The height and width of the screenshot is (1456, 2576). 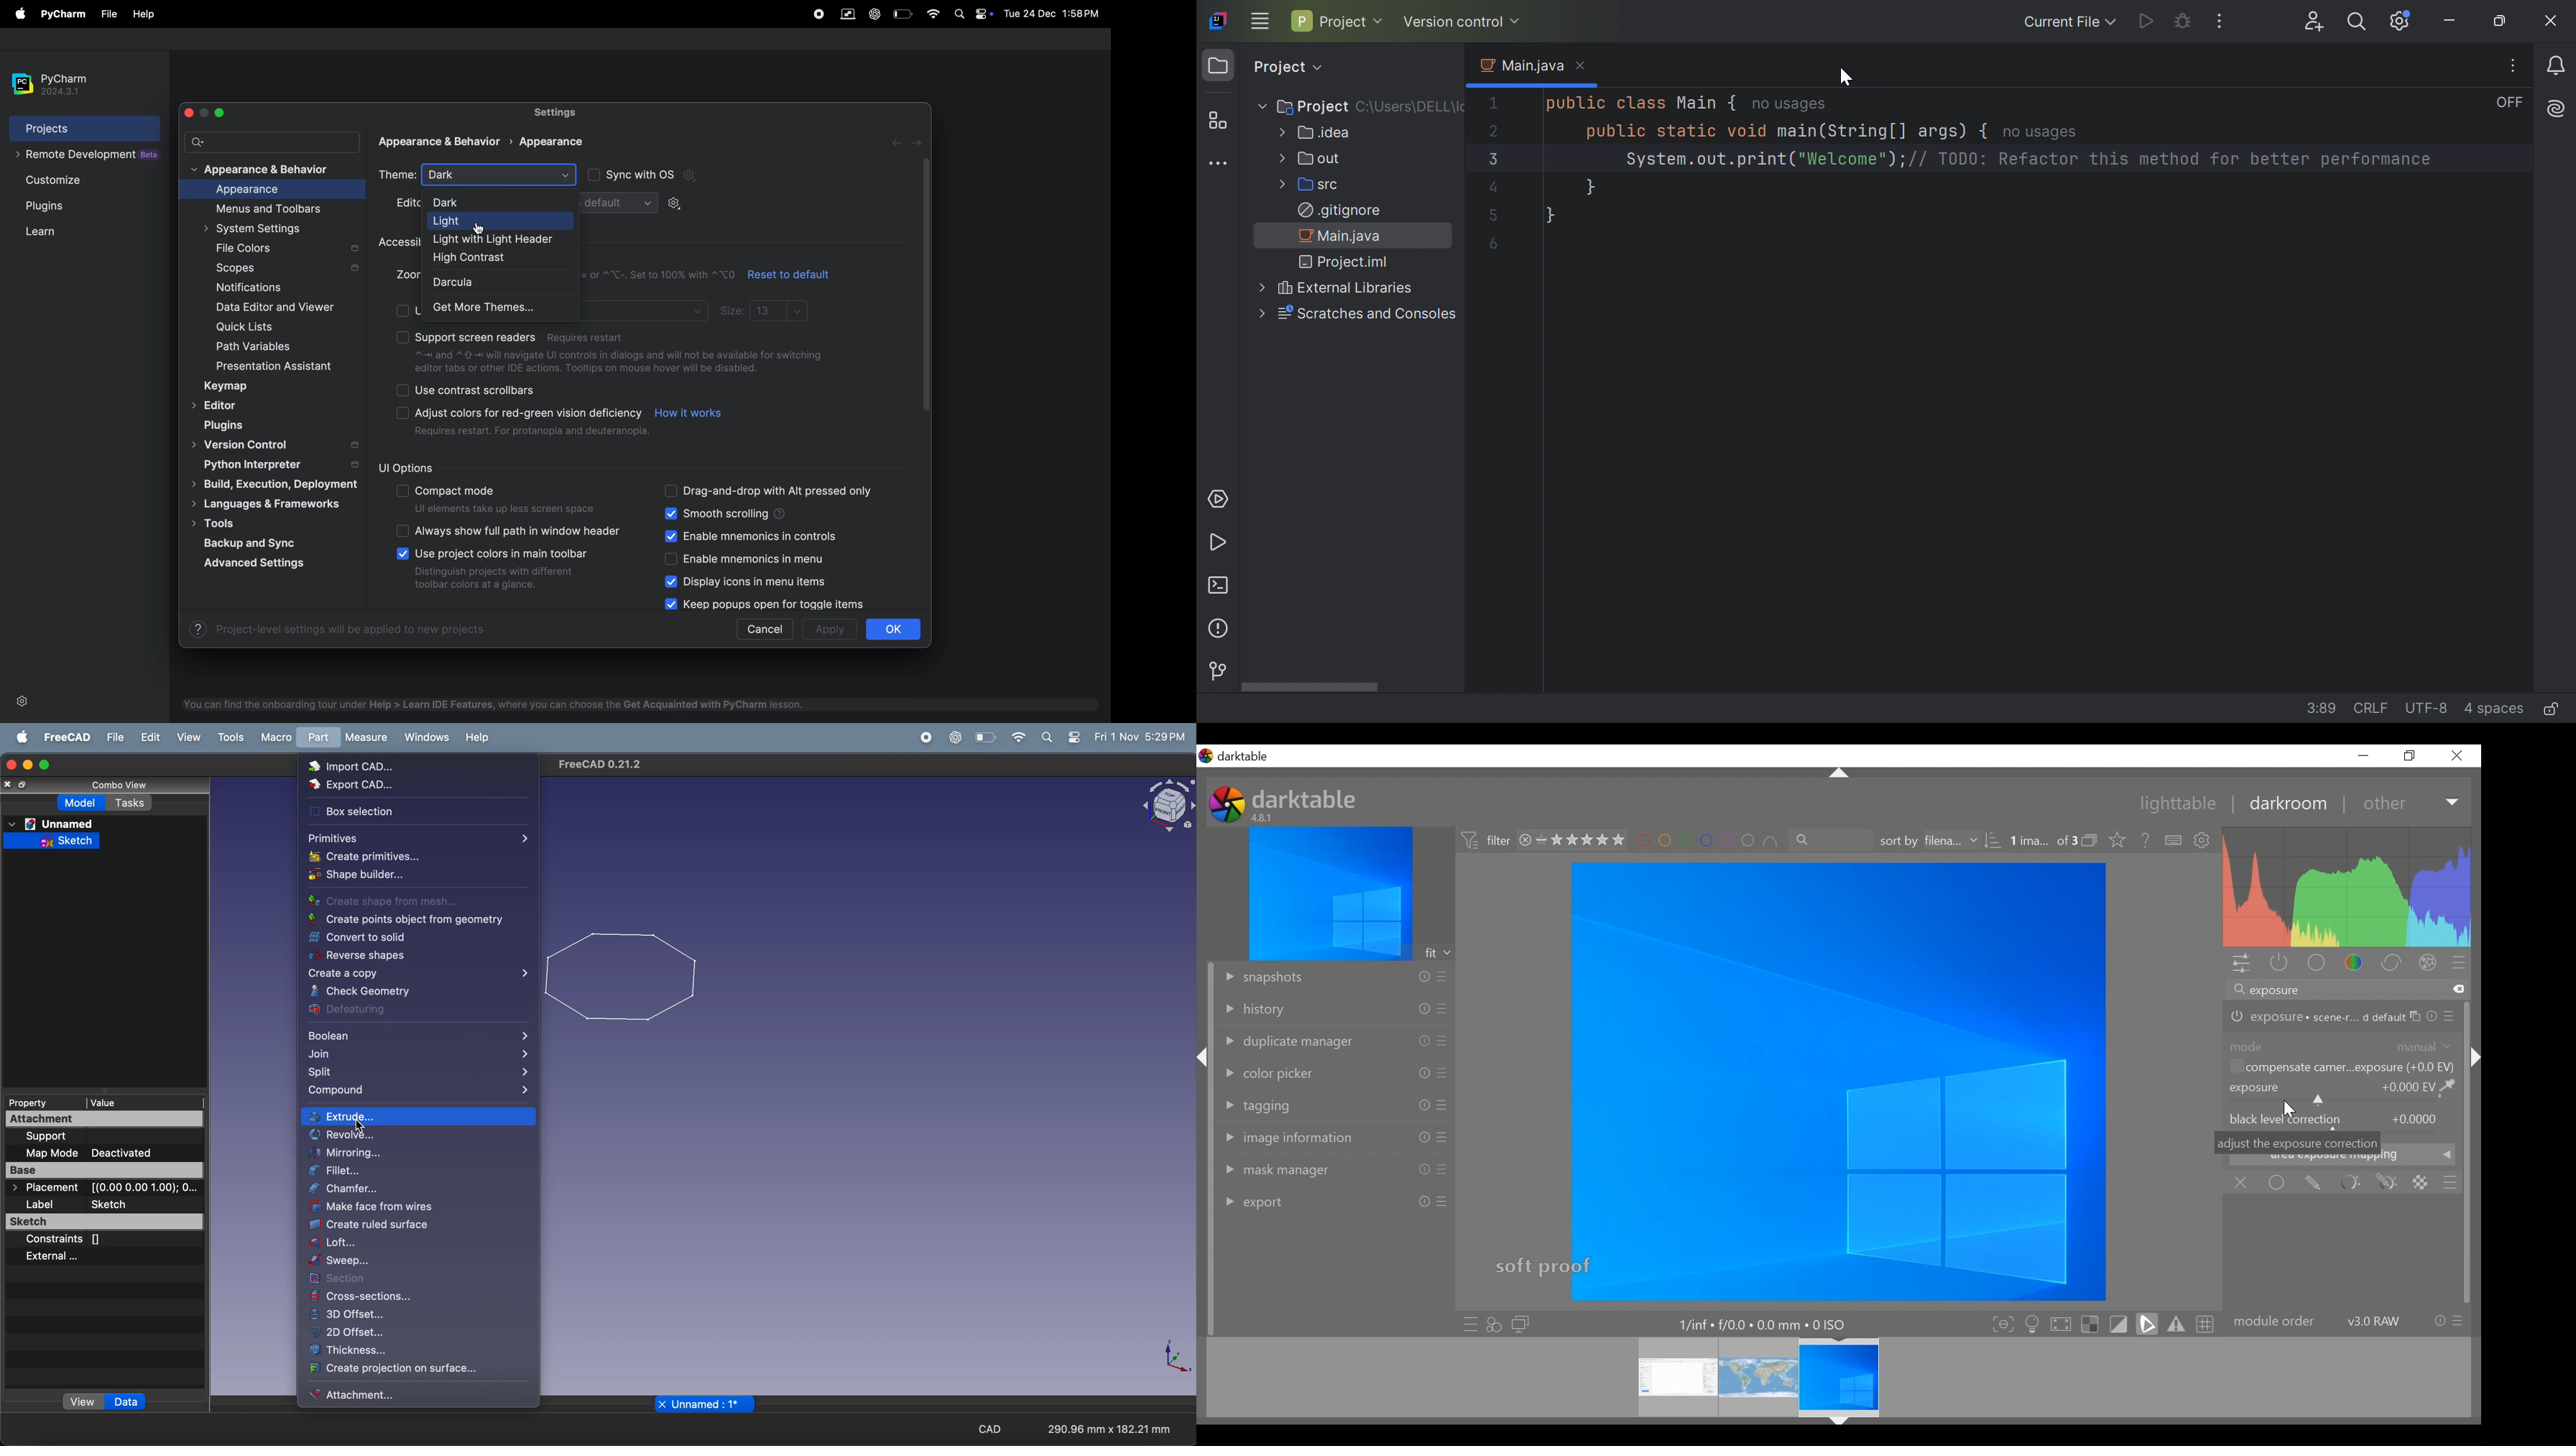 I want to click on view, so click(x=188, y=737).